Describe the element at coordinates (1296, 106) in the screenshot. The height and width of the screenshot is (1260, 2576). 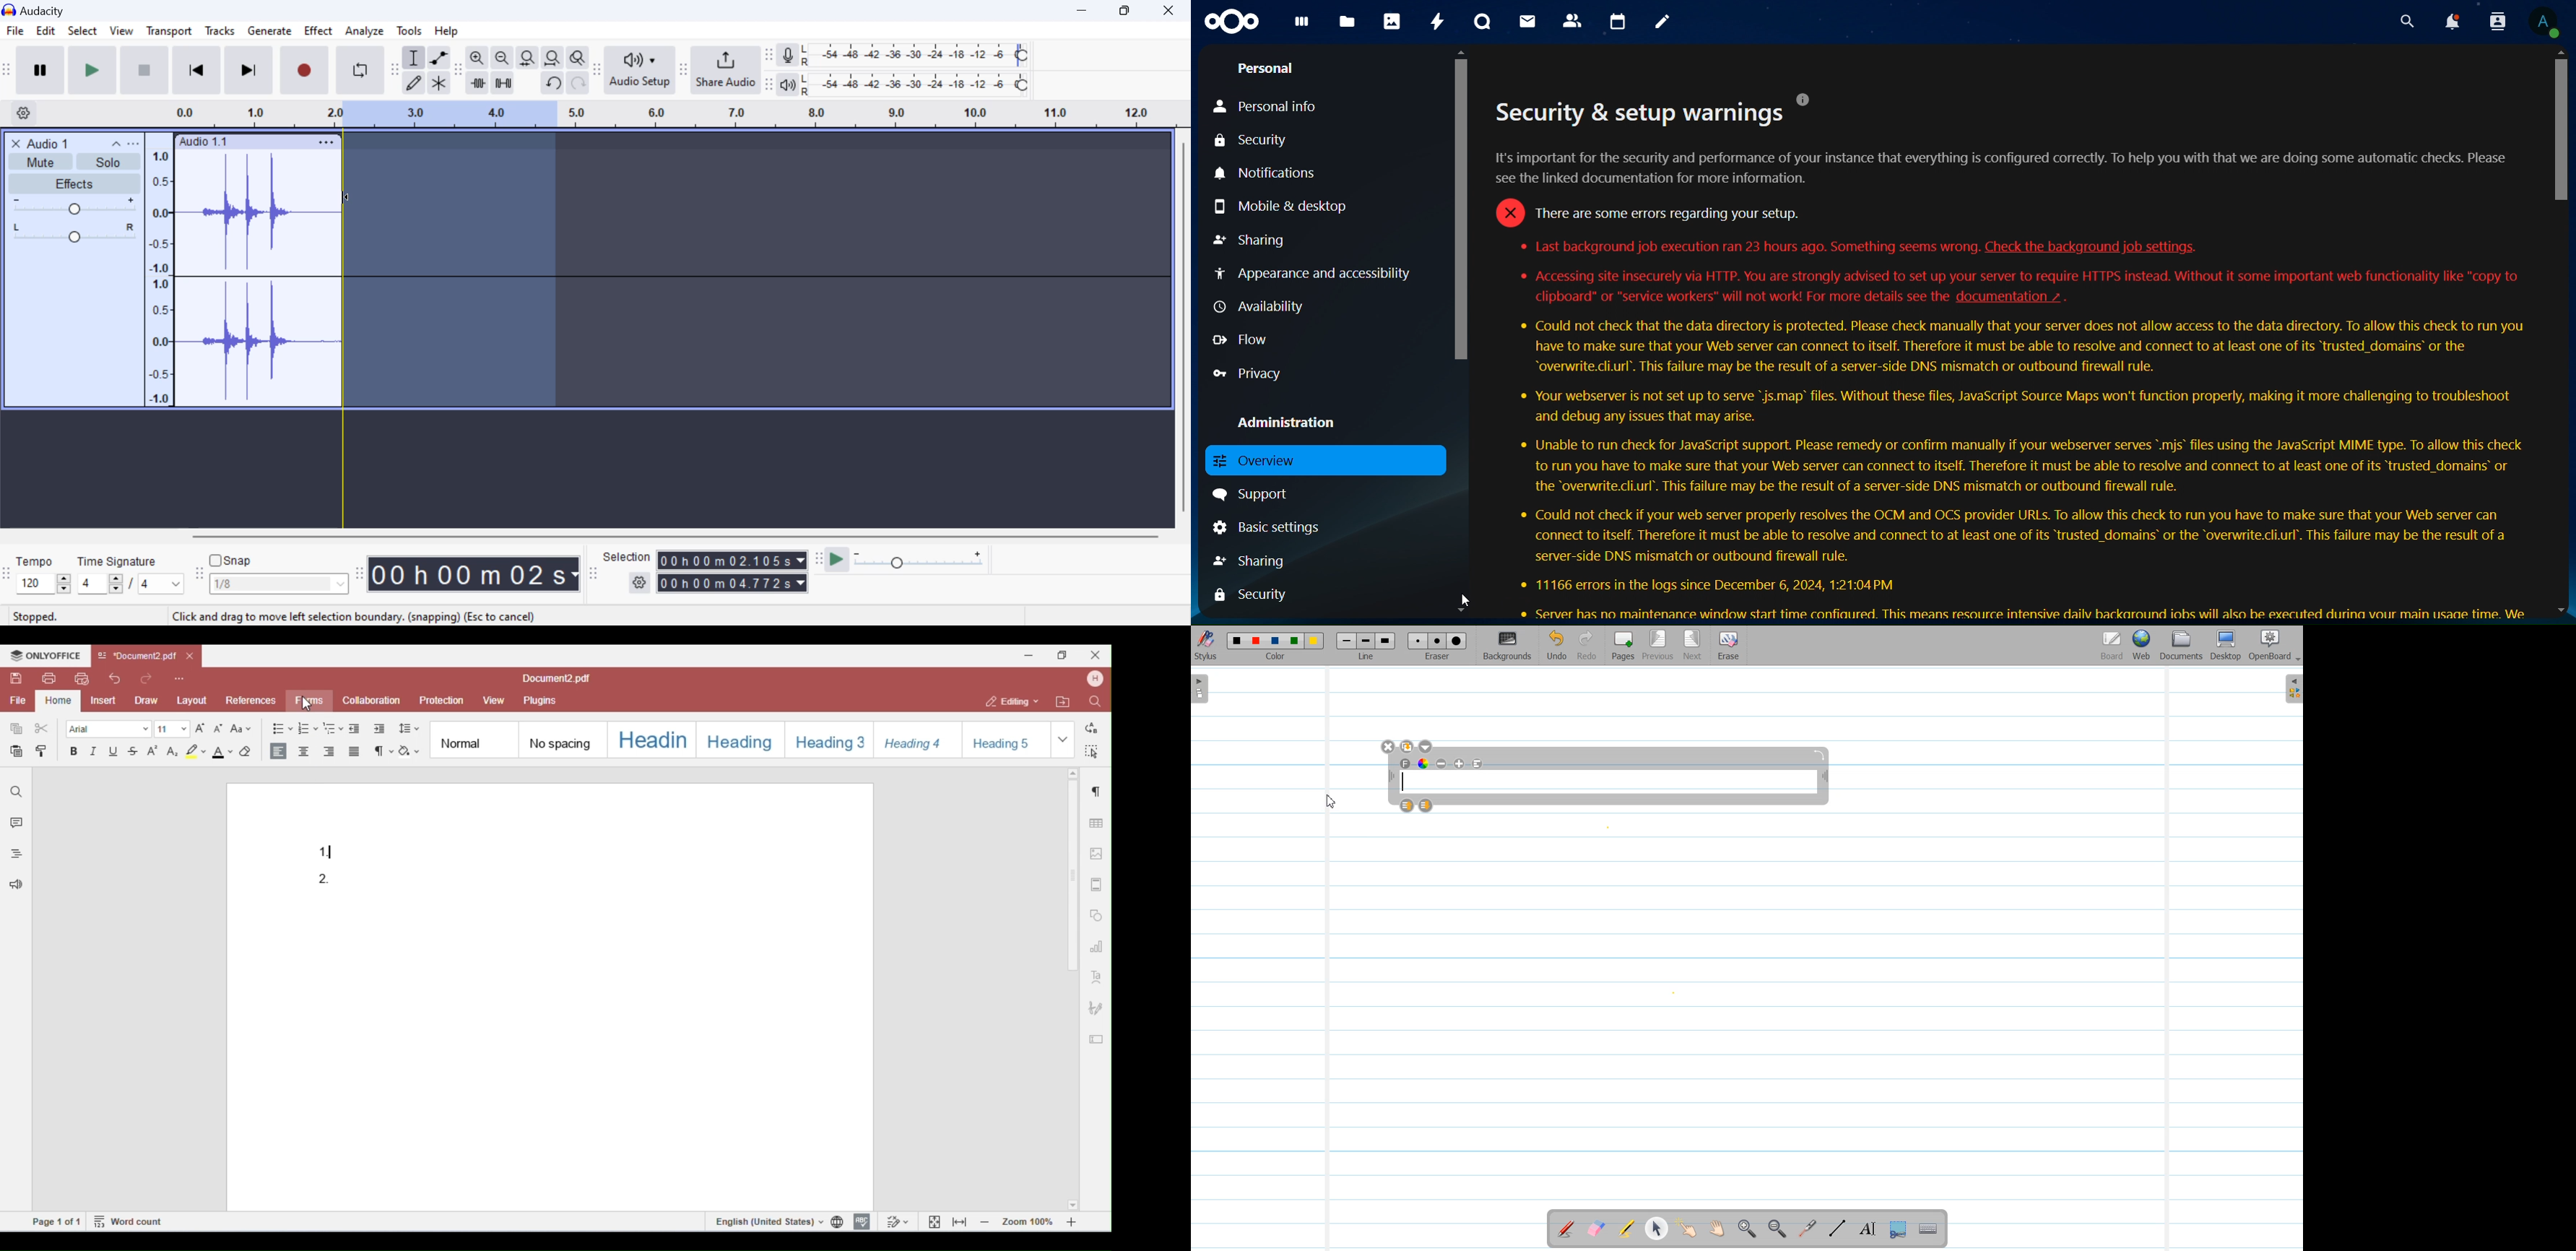
I see `personal info` at that location.